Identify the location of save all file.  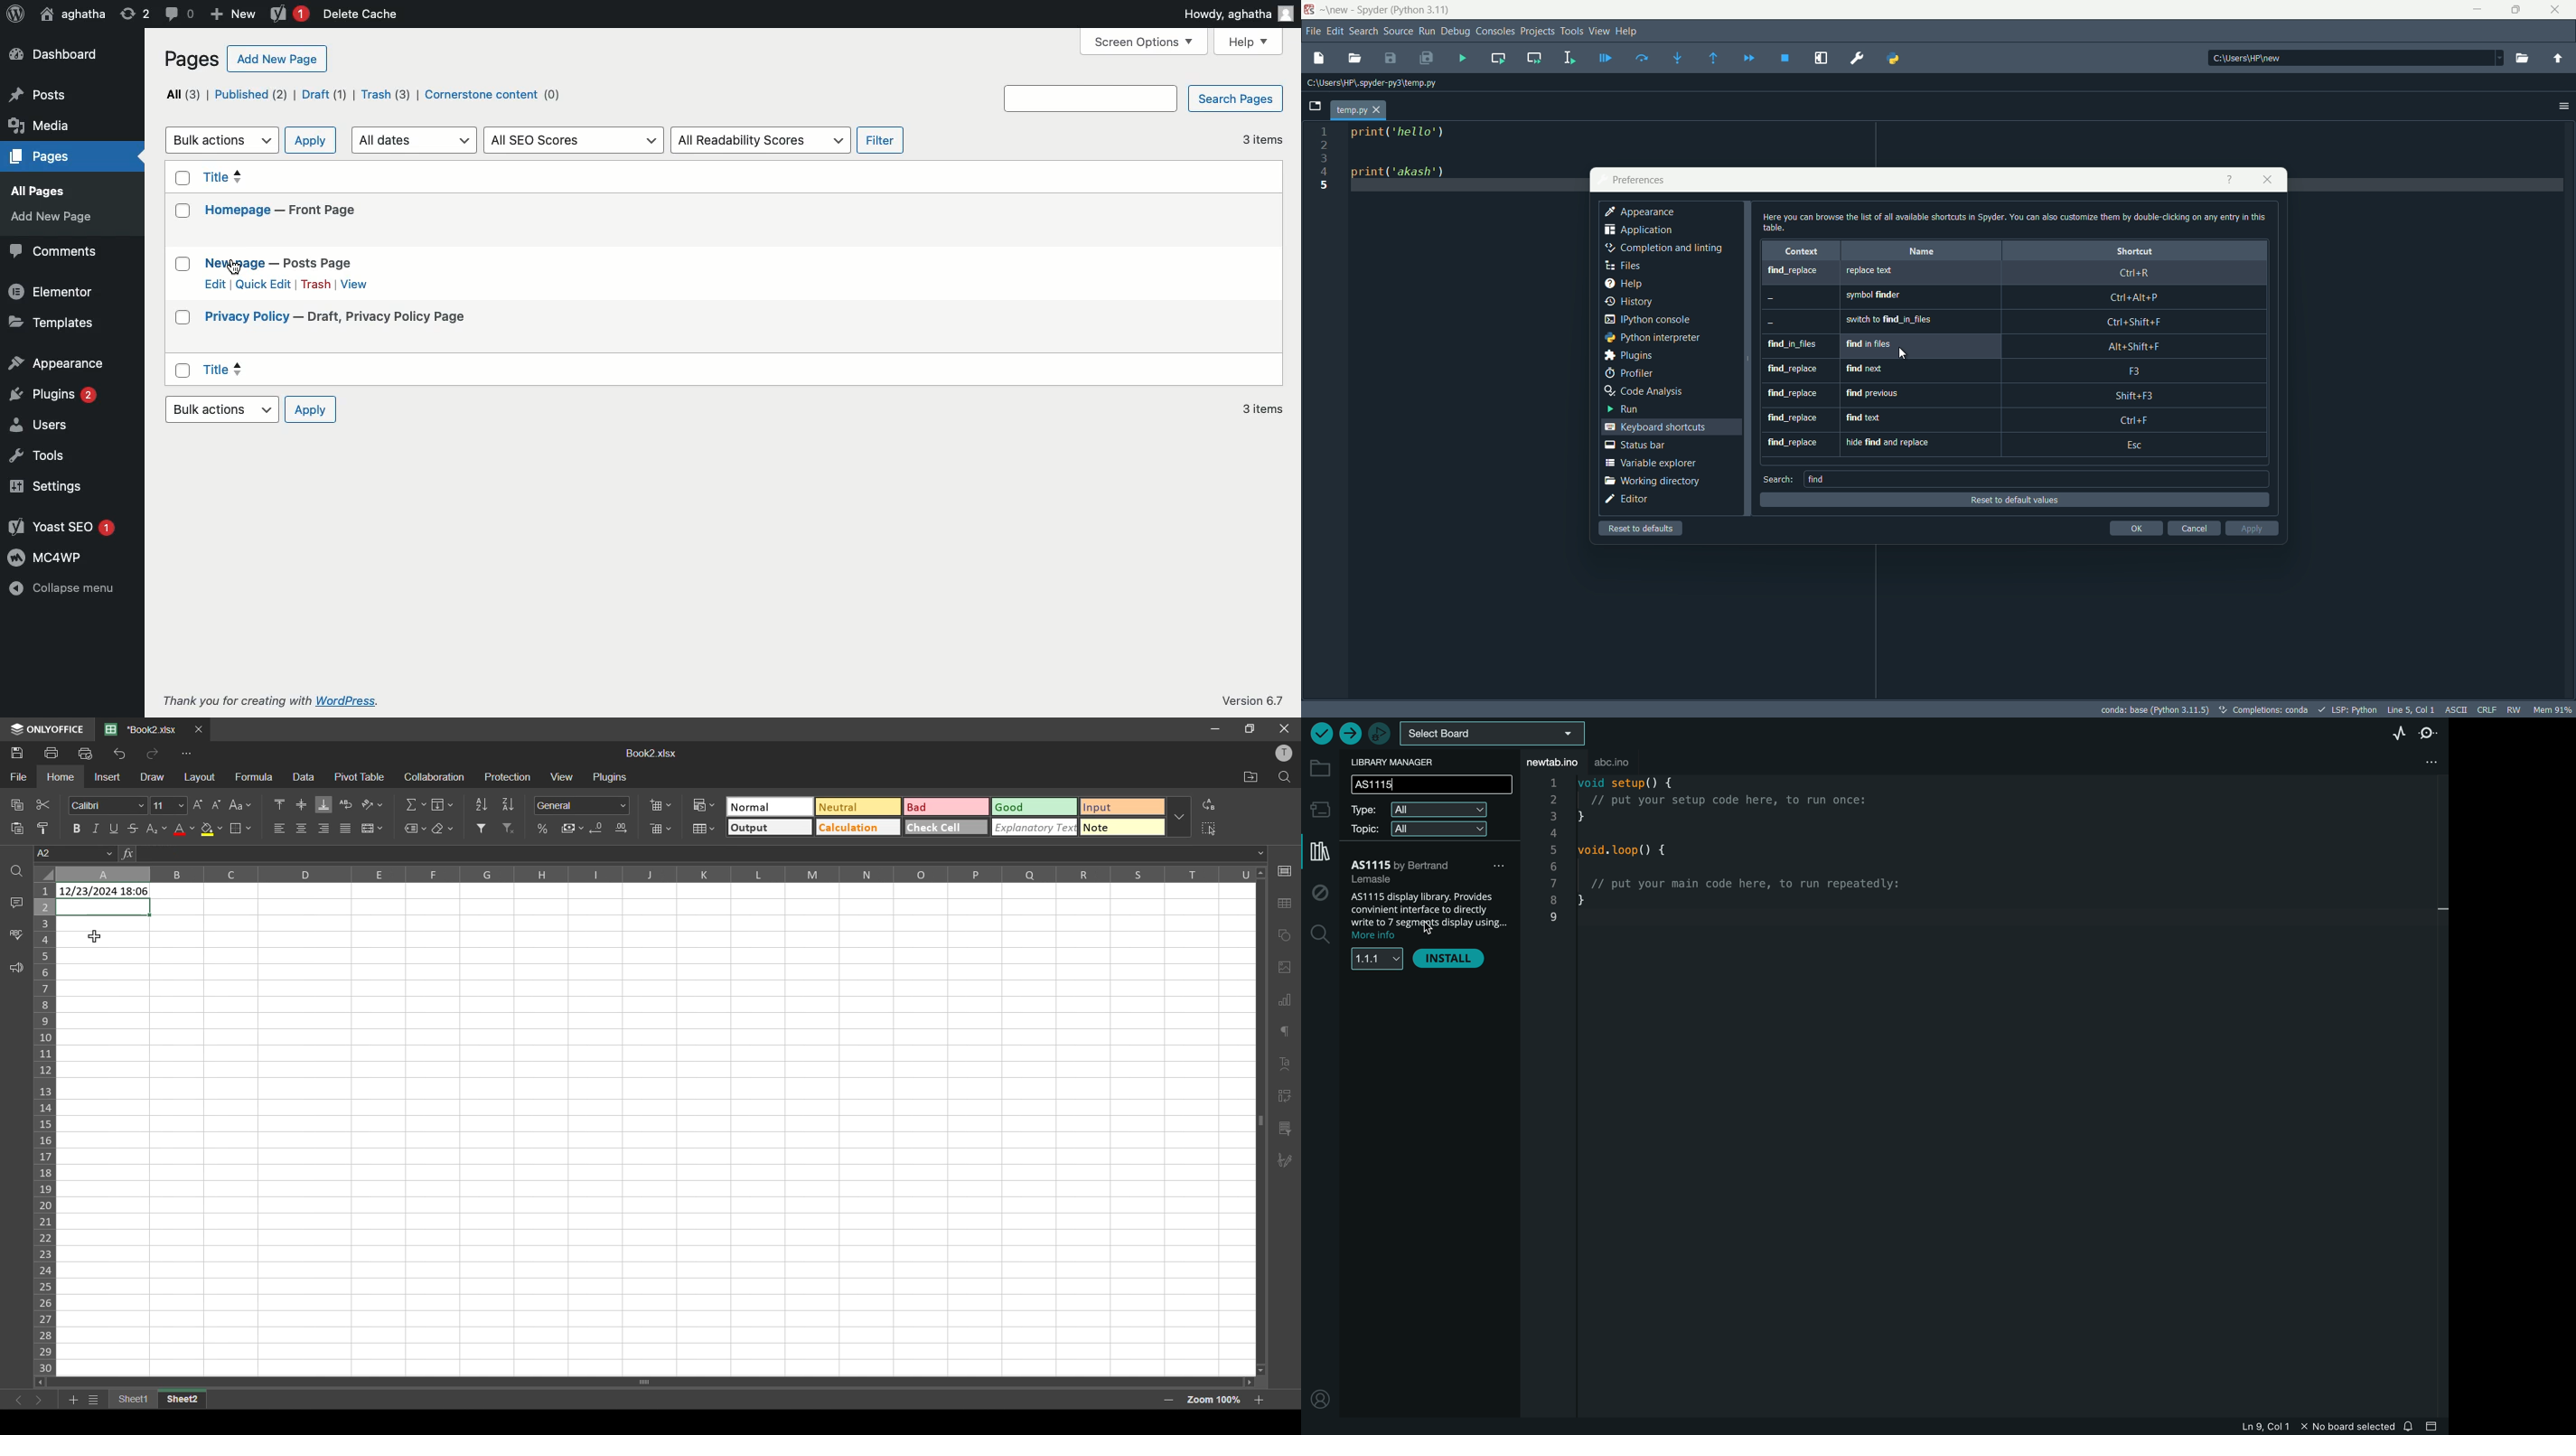
(1426, 56).